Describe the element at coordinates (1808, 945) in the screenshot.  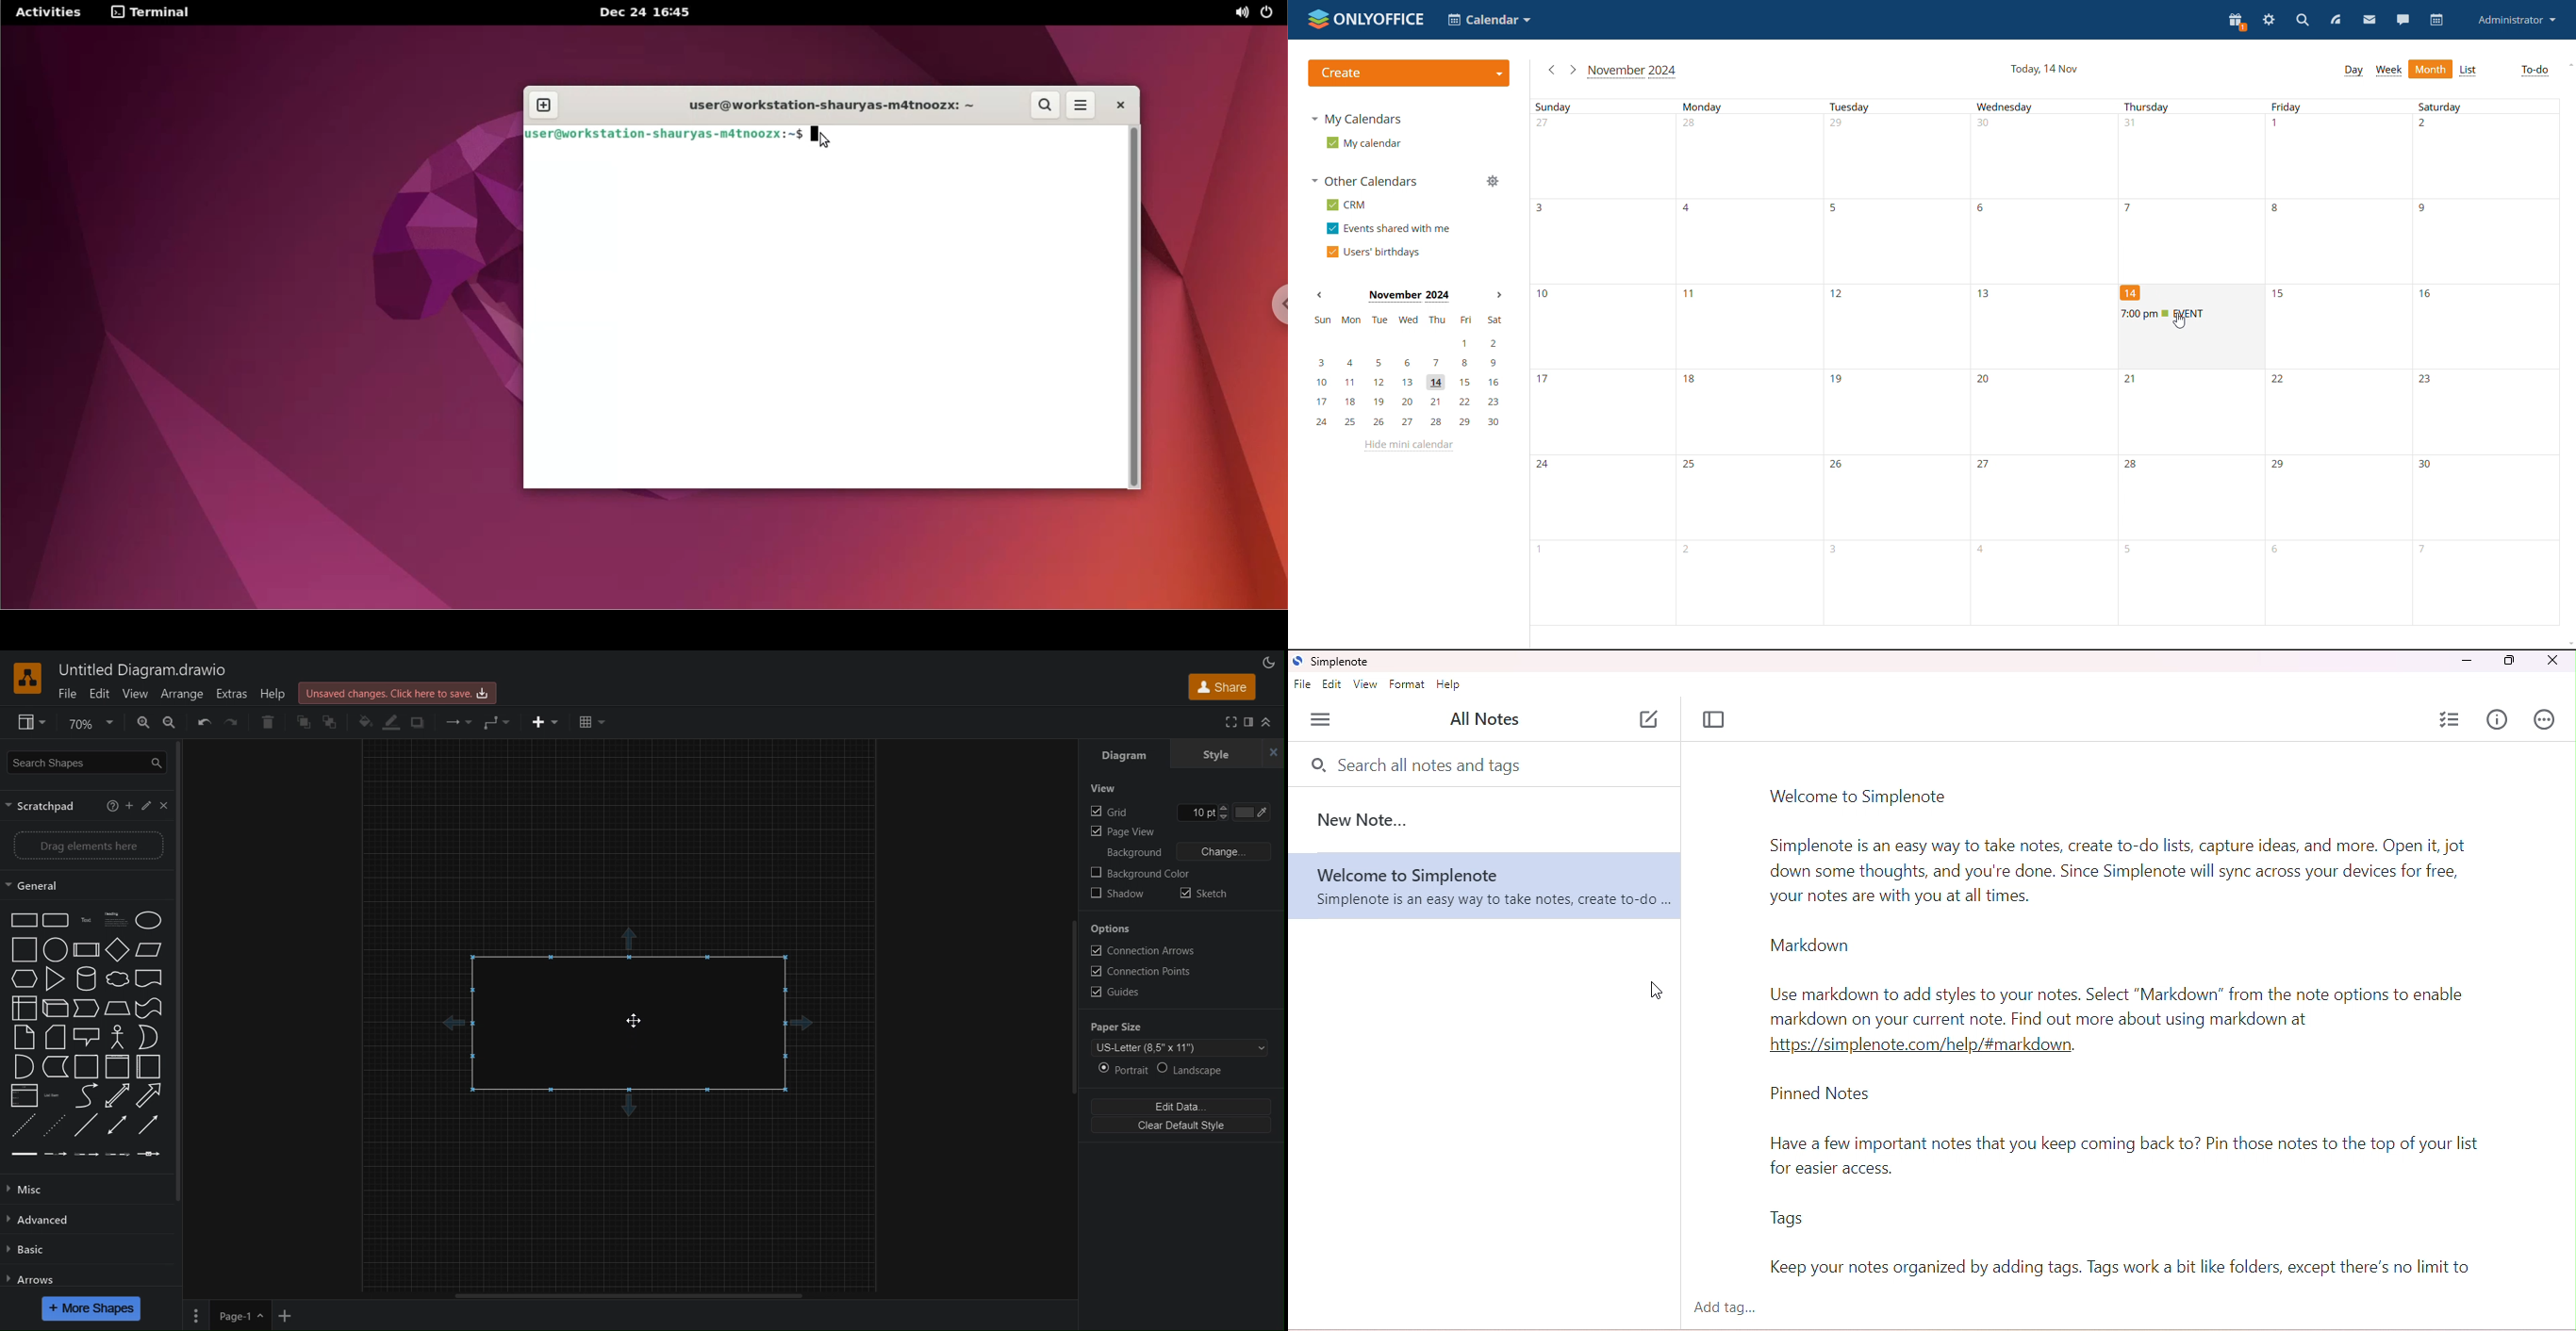
I see `markdown` at that location.